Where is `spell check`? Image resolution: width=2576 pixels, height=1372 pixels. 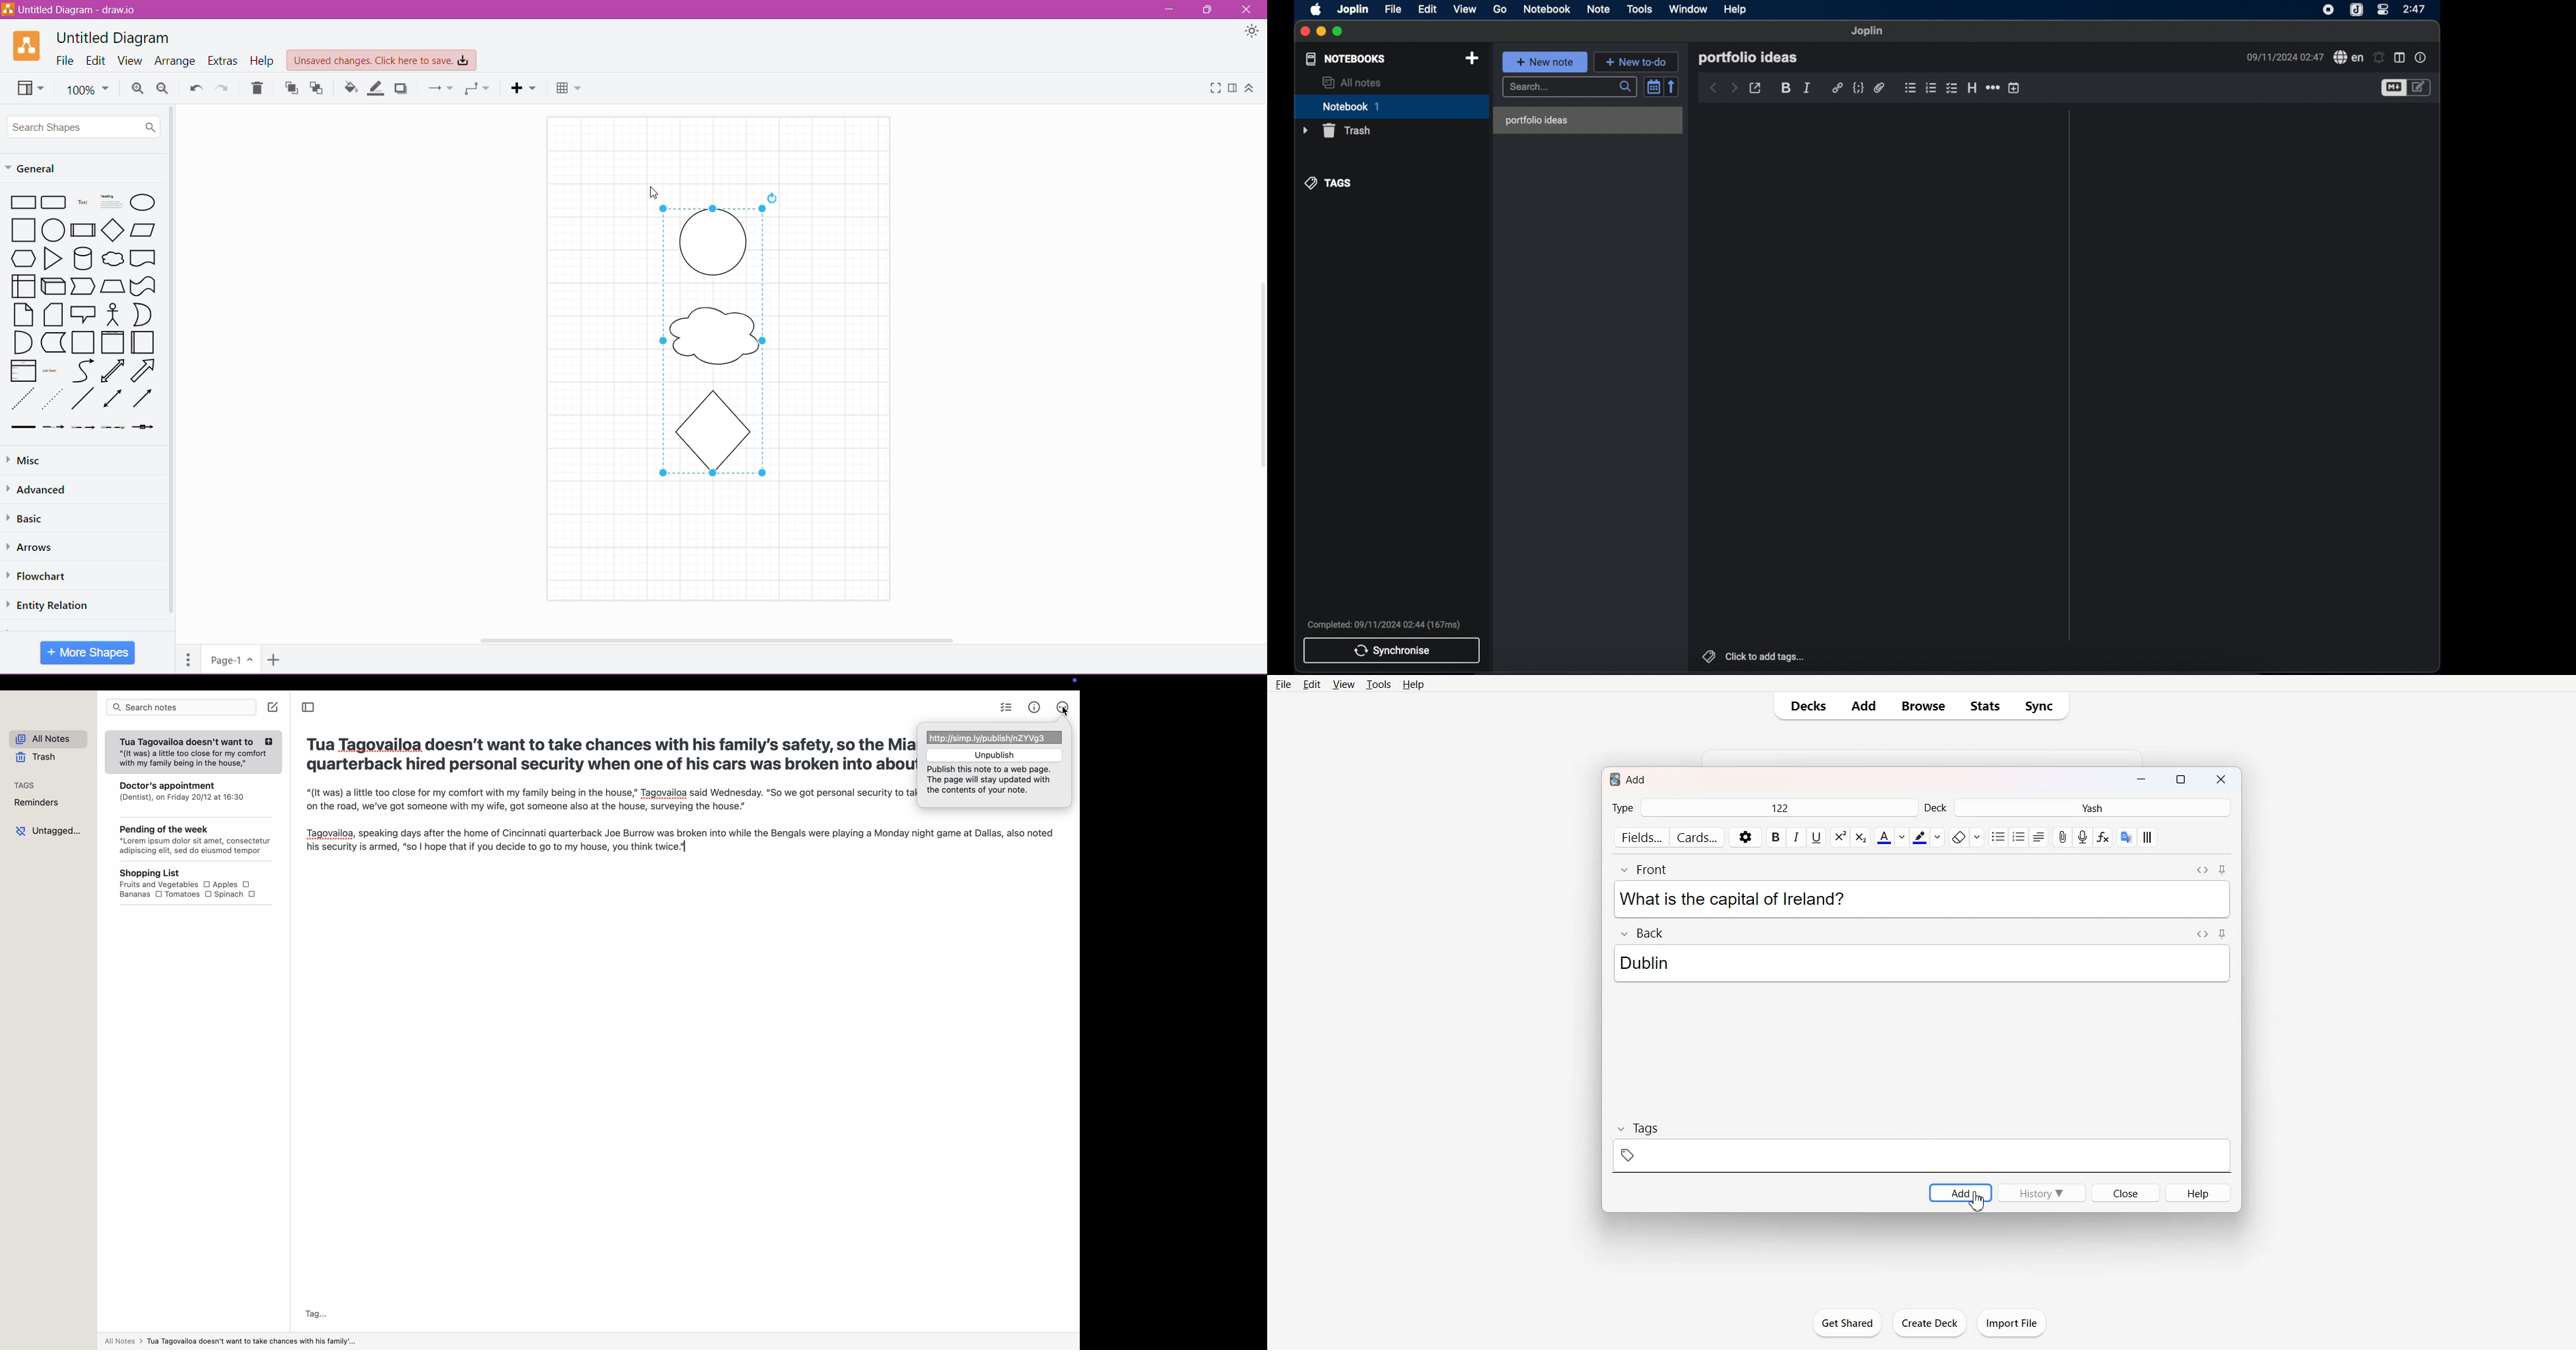 spell check is located at coordinates (2348, 57).